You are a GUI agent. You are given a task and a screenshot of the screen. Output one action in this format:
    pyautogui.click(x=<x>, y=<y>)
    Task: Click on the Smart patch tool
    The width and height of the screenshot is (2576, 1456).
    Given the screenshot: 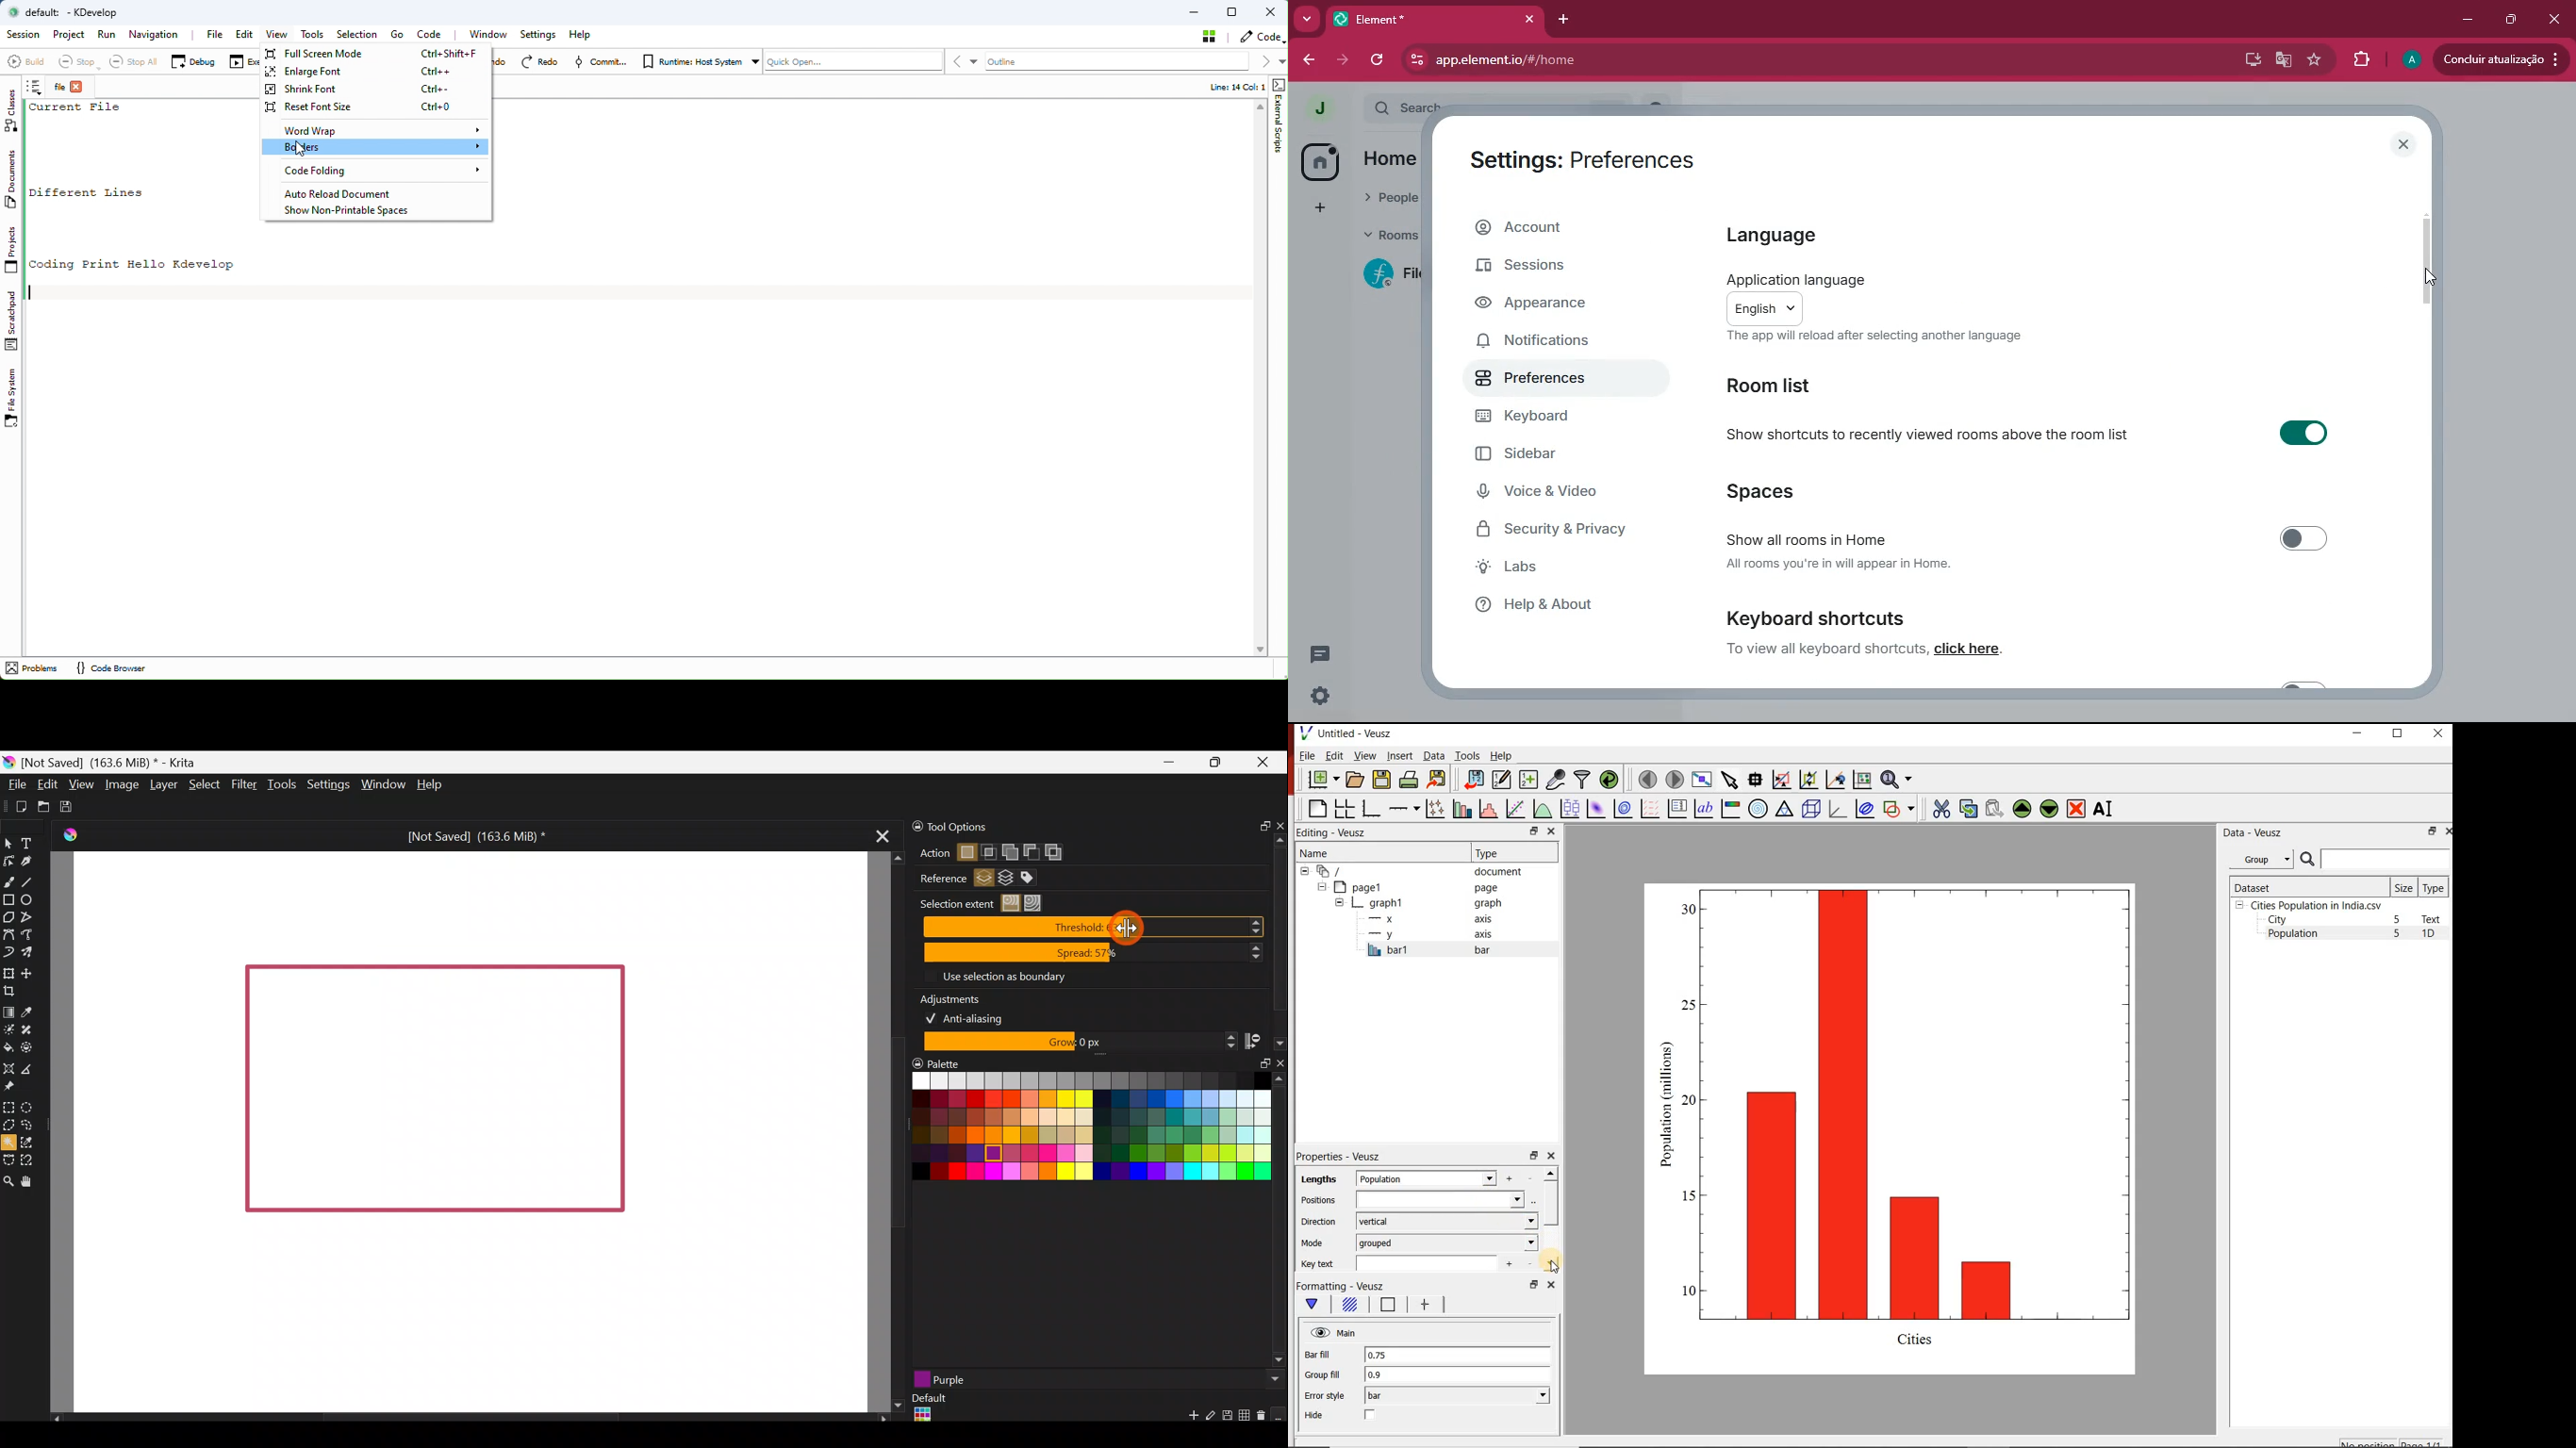 What is the action you would take?
    pyautogui.click(x=32, y=1028)
    